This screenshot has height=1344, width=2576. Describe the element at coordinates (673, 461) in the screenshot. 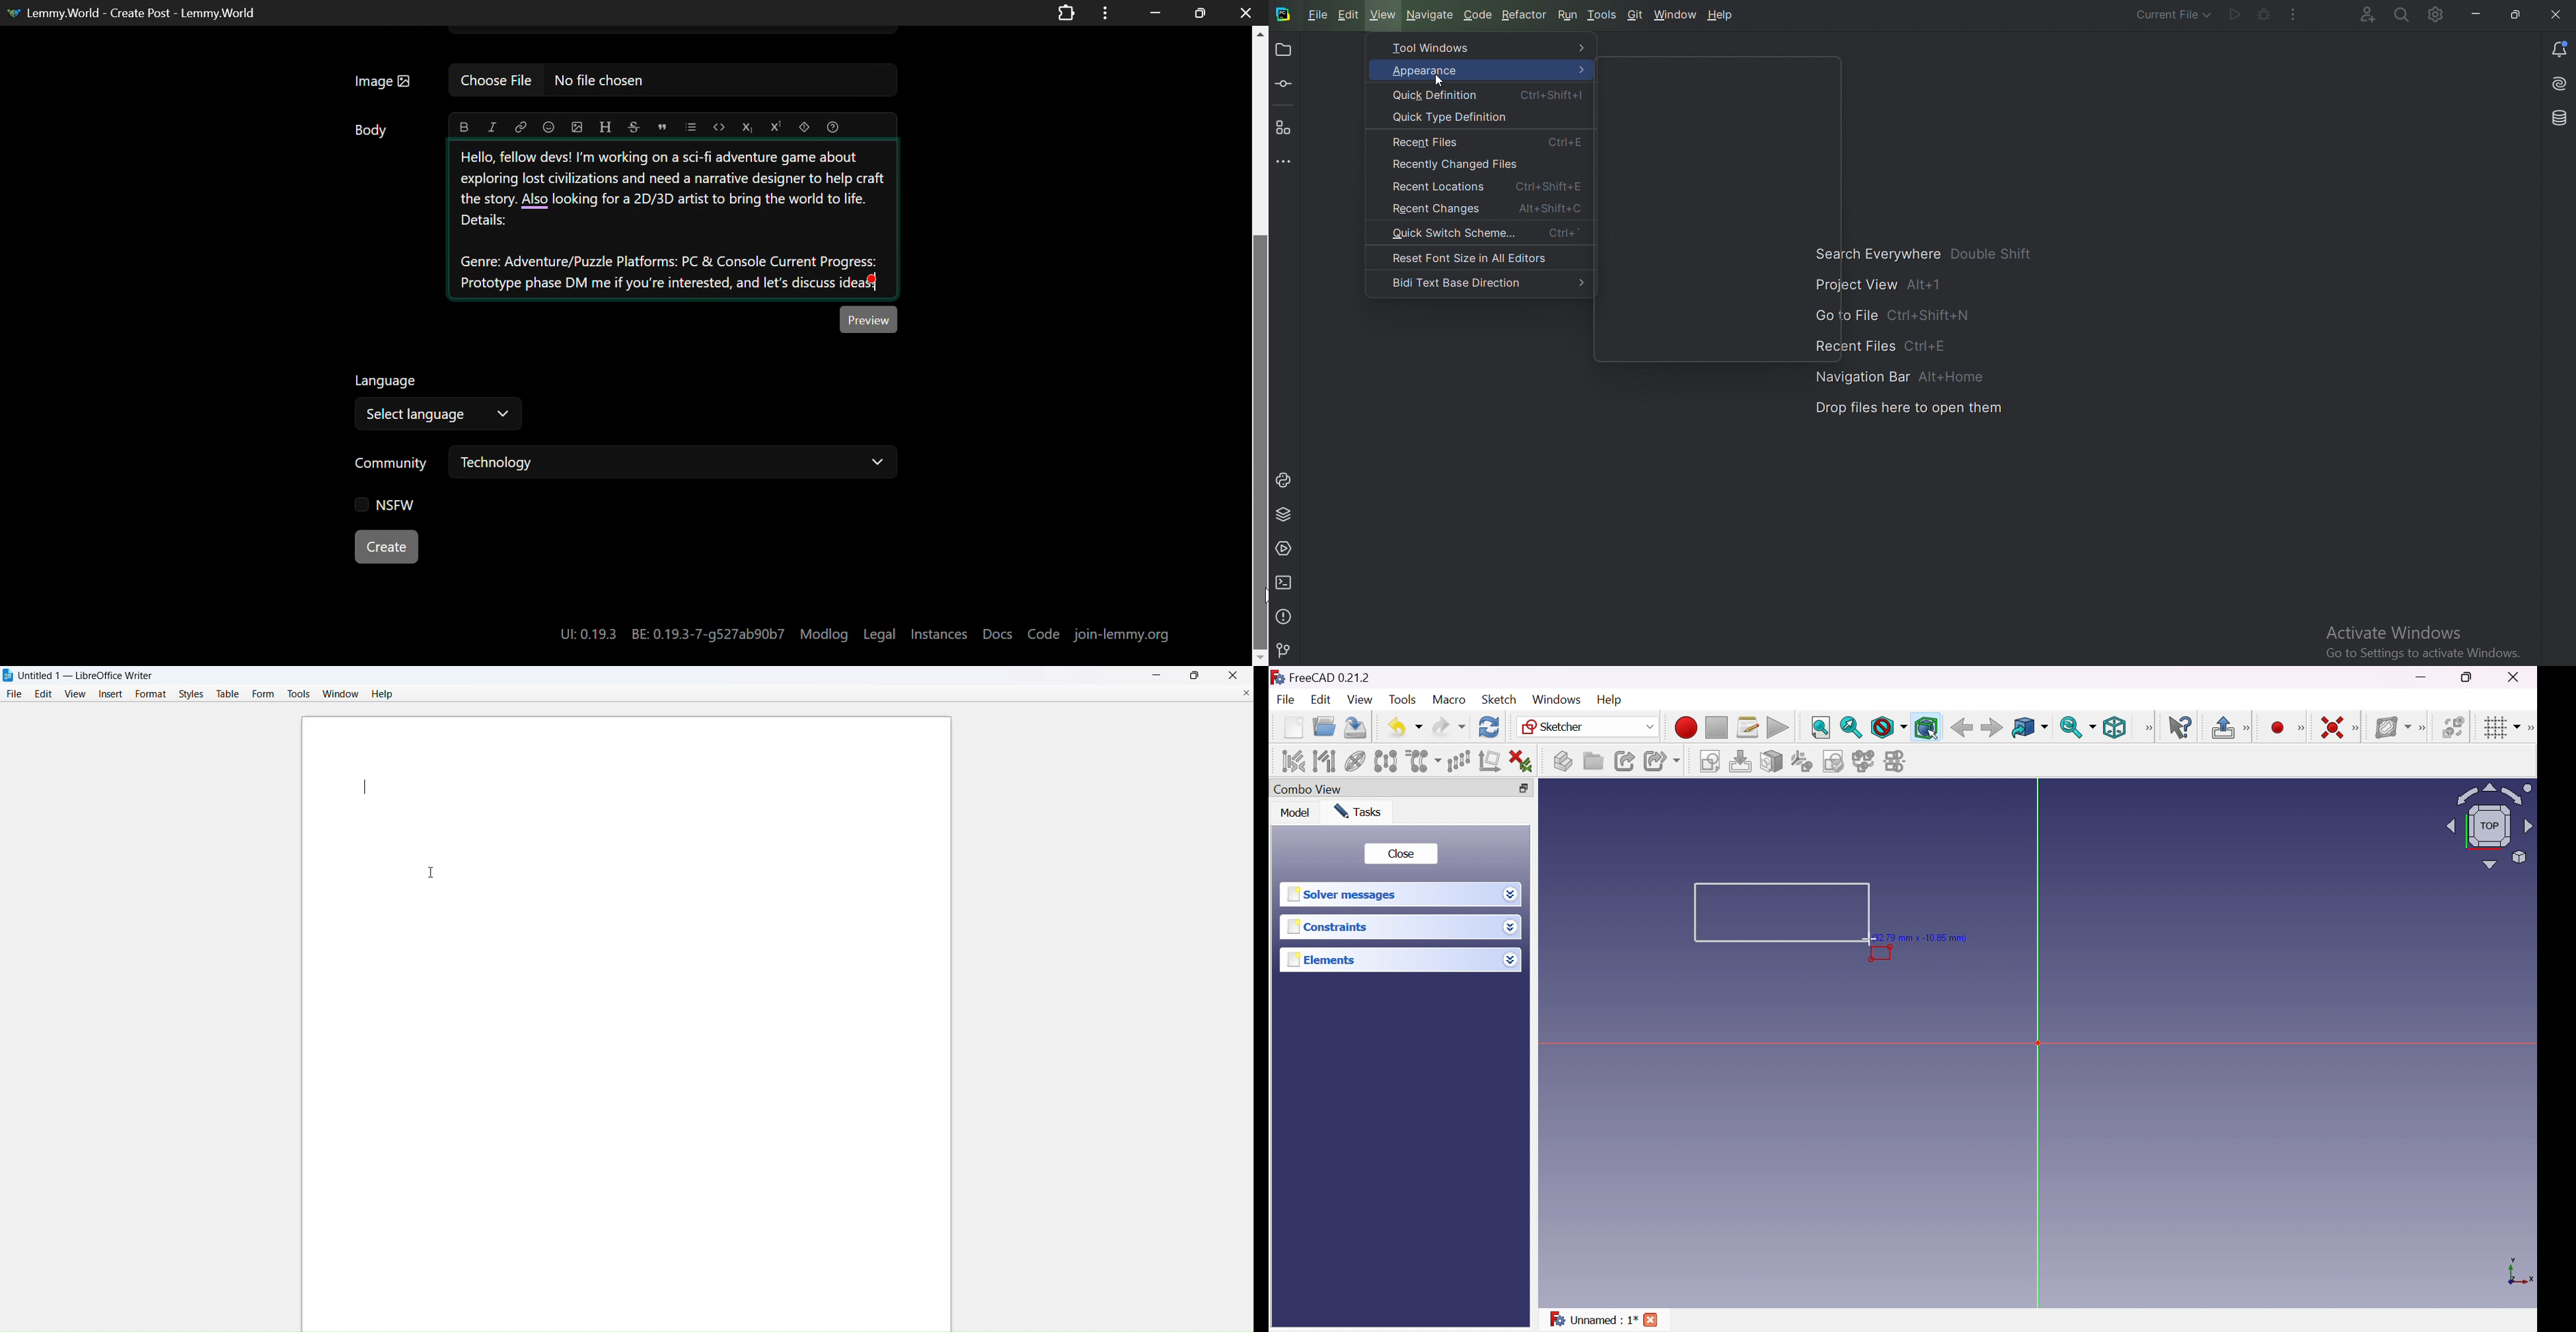

I see `Technology` at that location.